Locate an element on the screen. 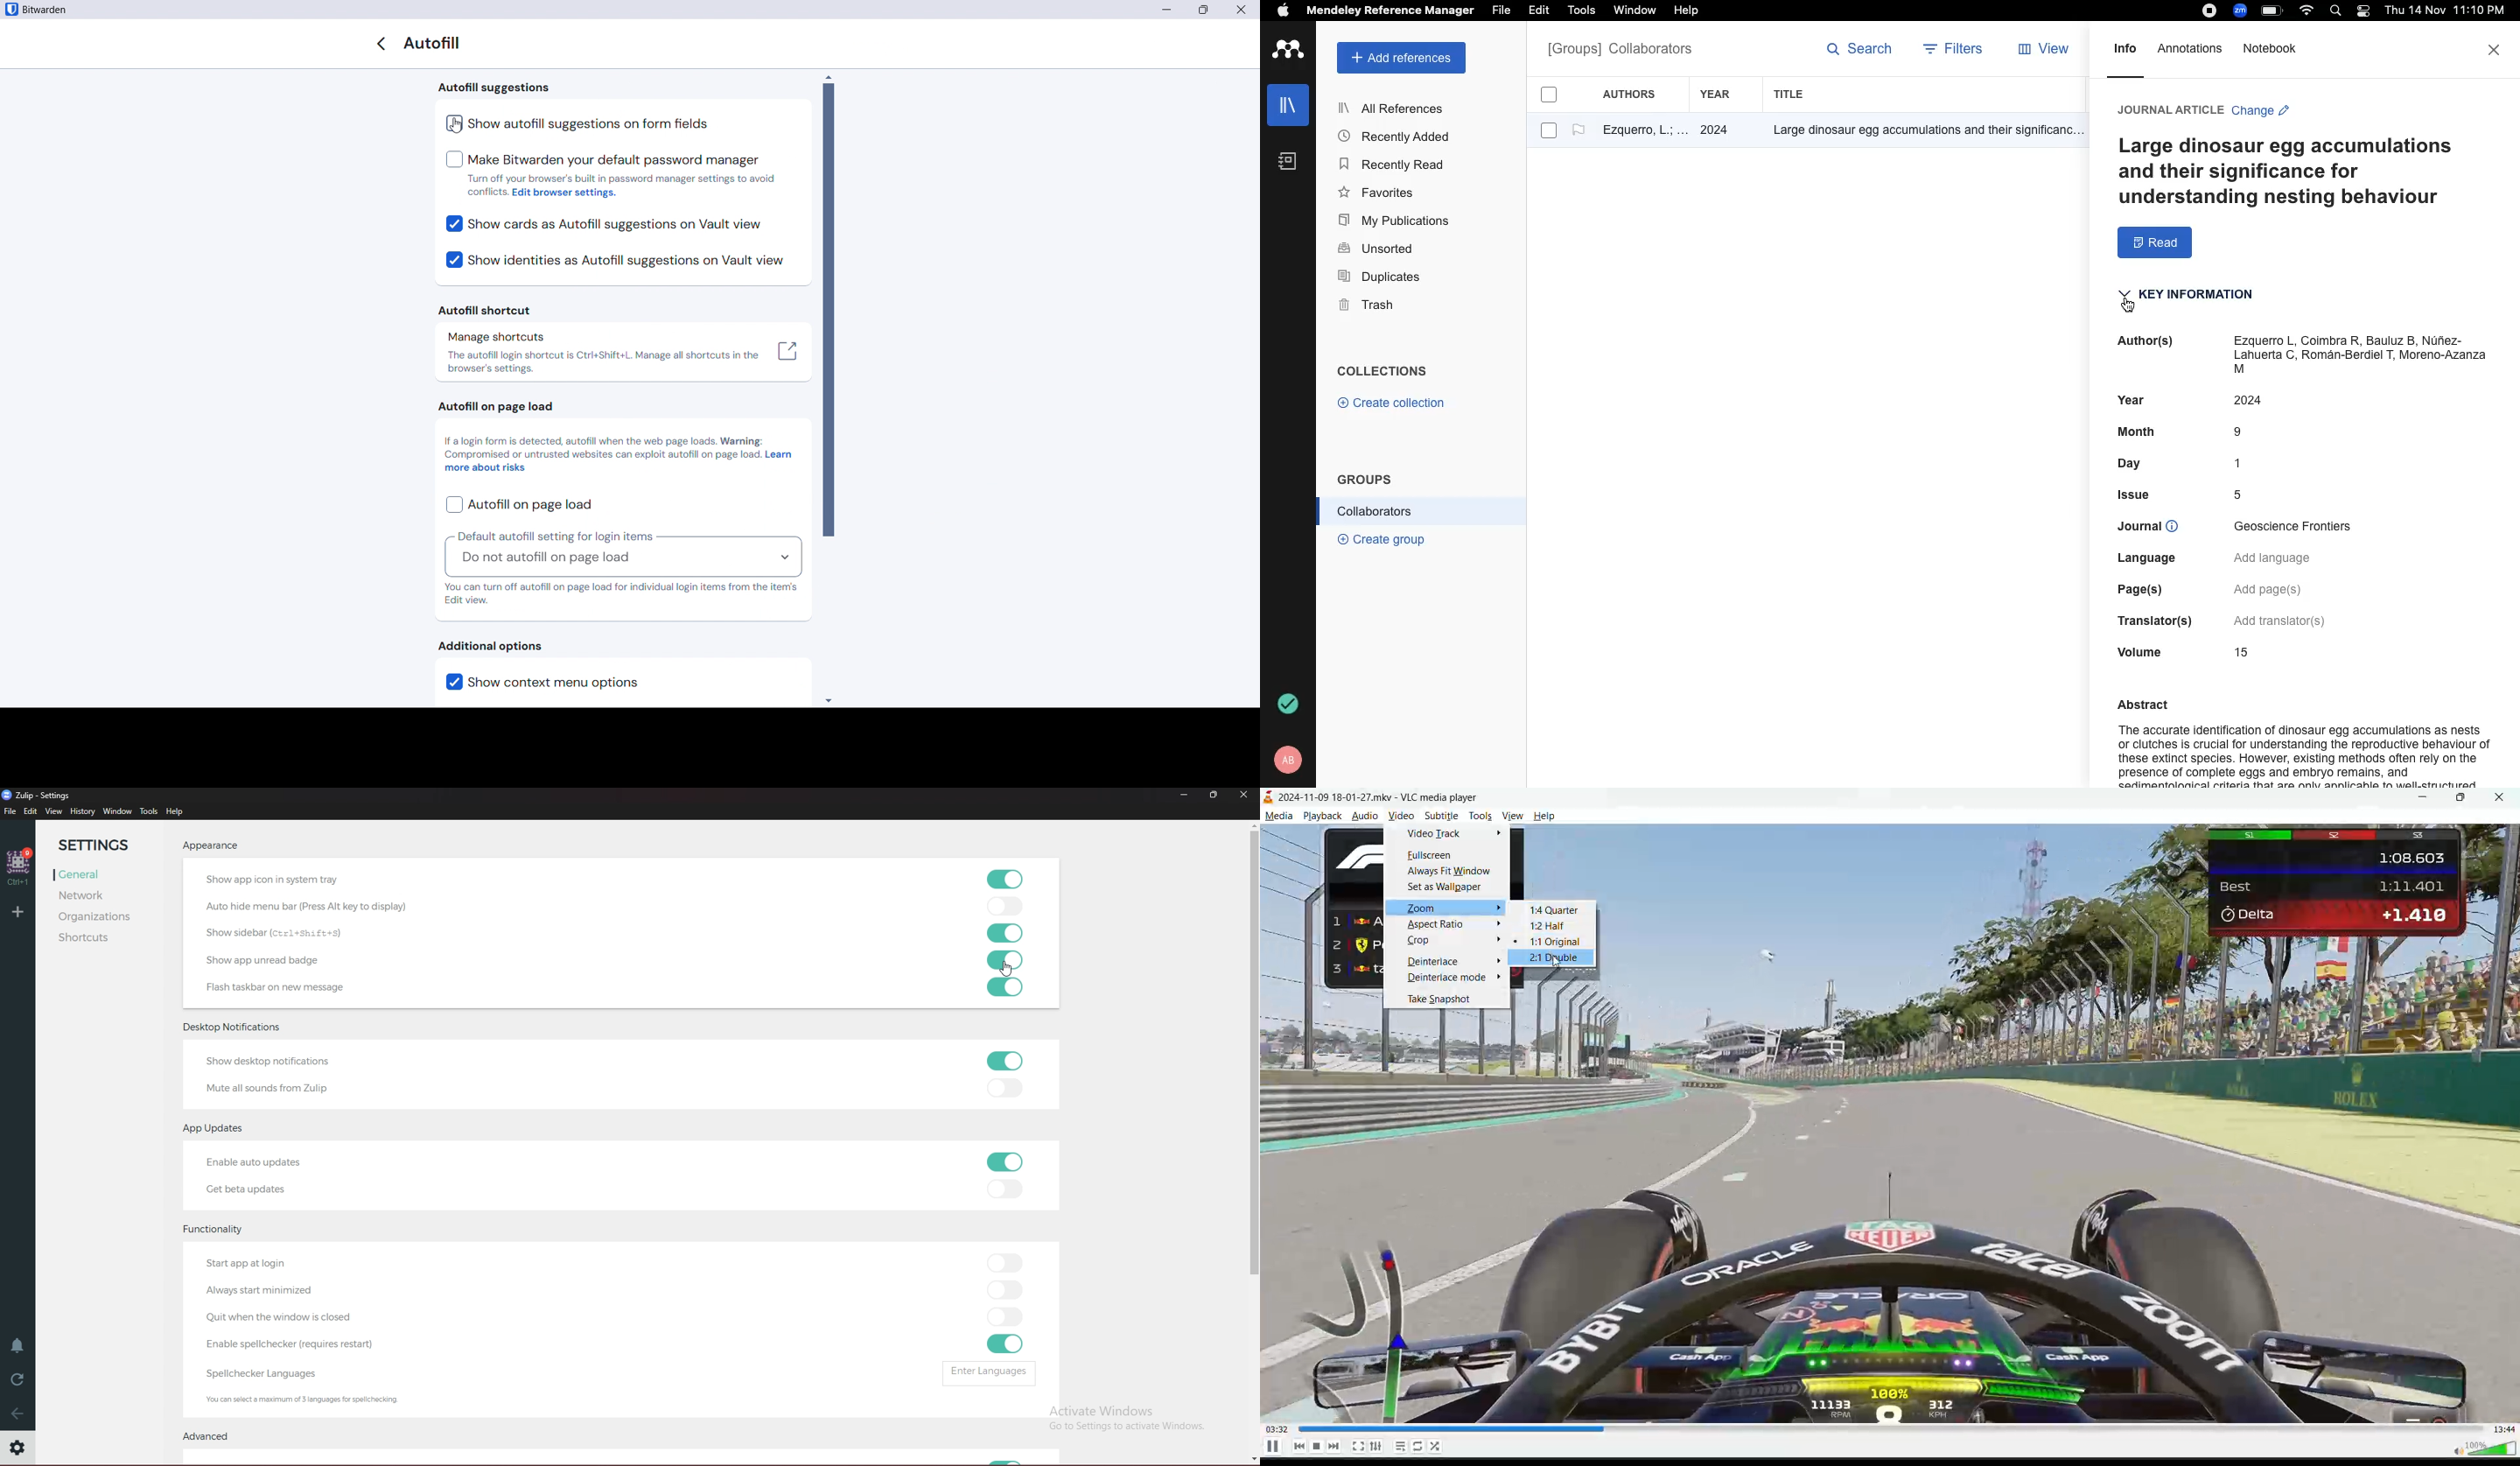 The height and width of the screenshot is (1484, 2520). Add translator(s) is located at coordinates (2280, 620).